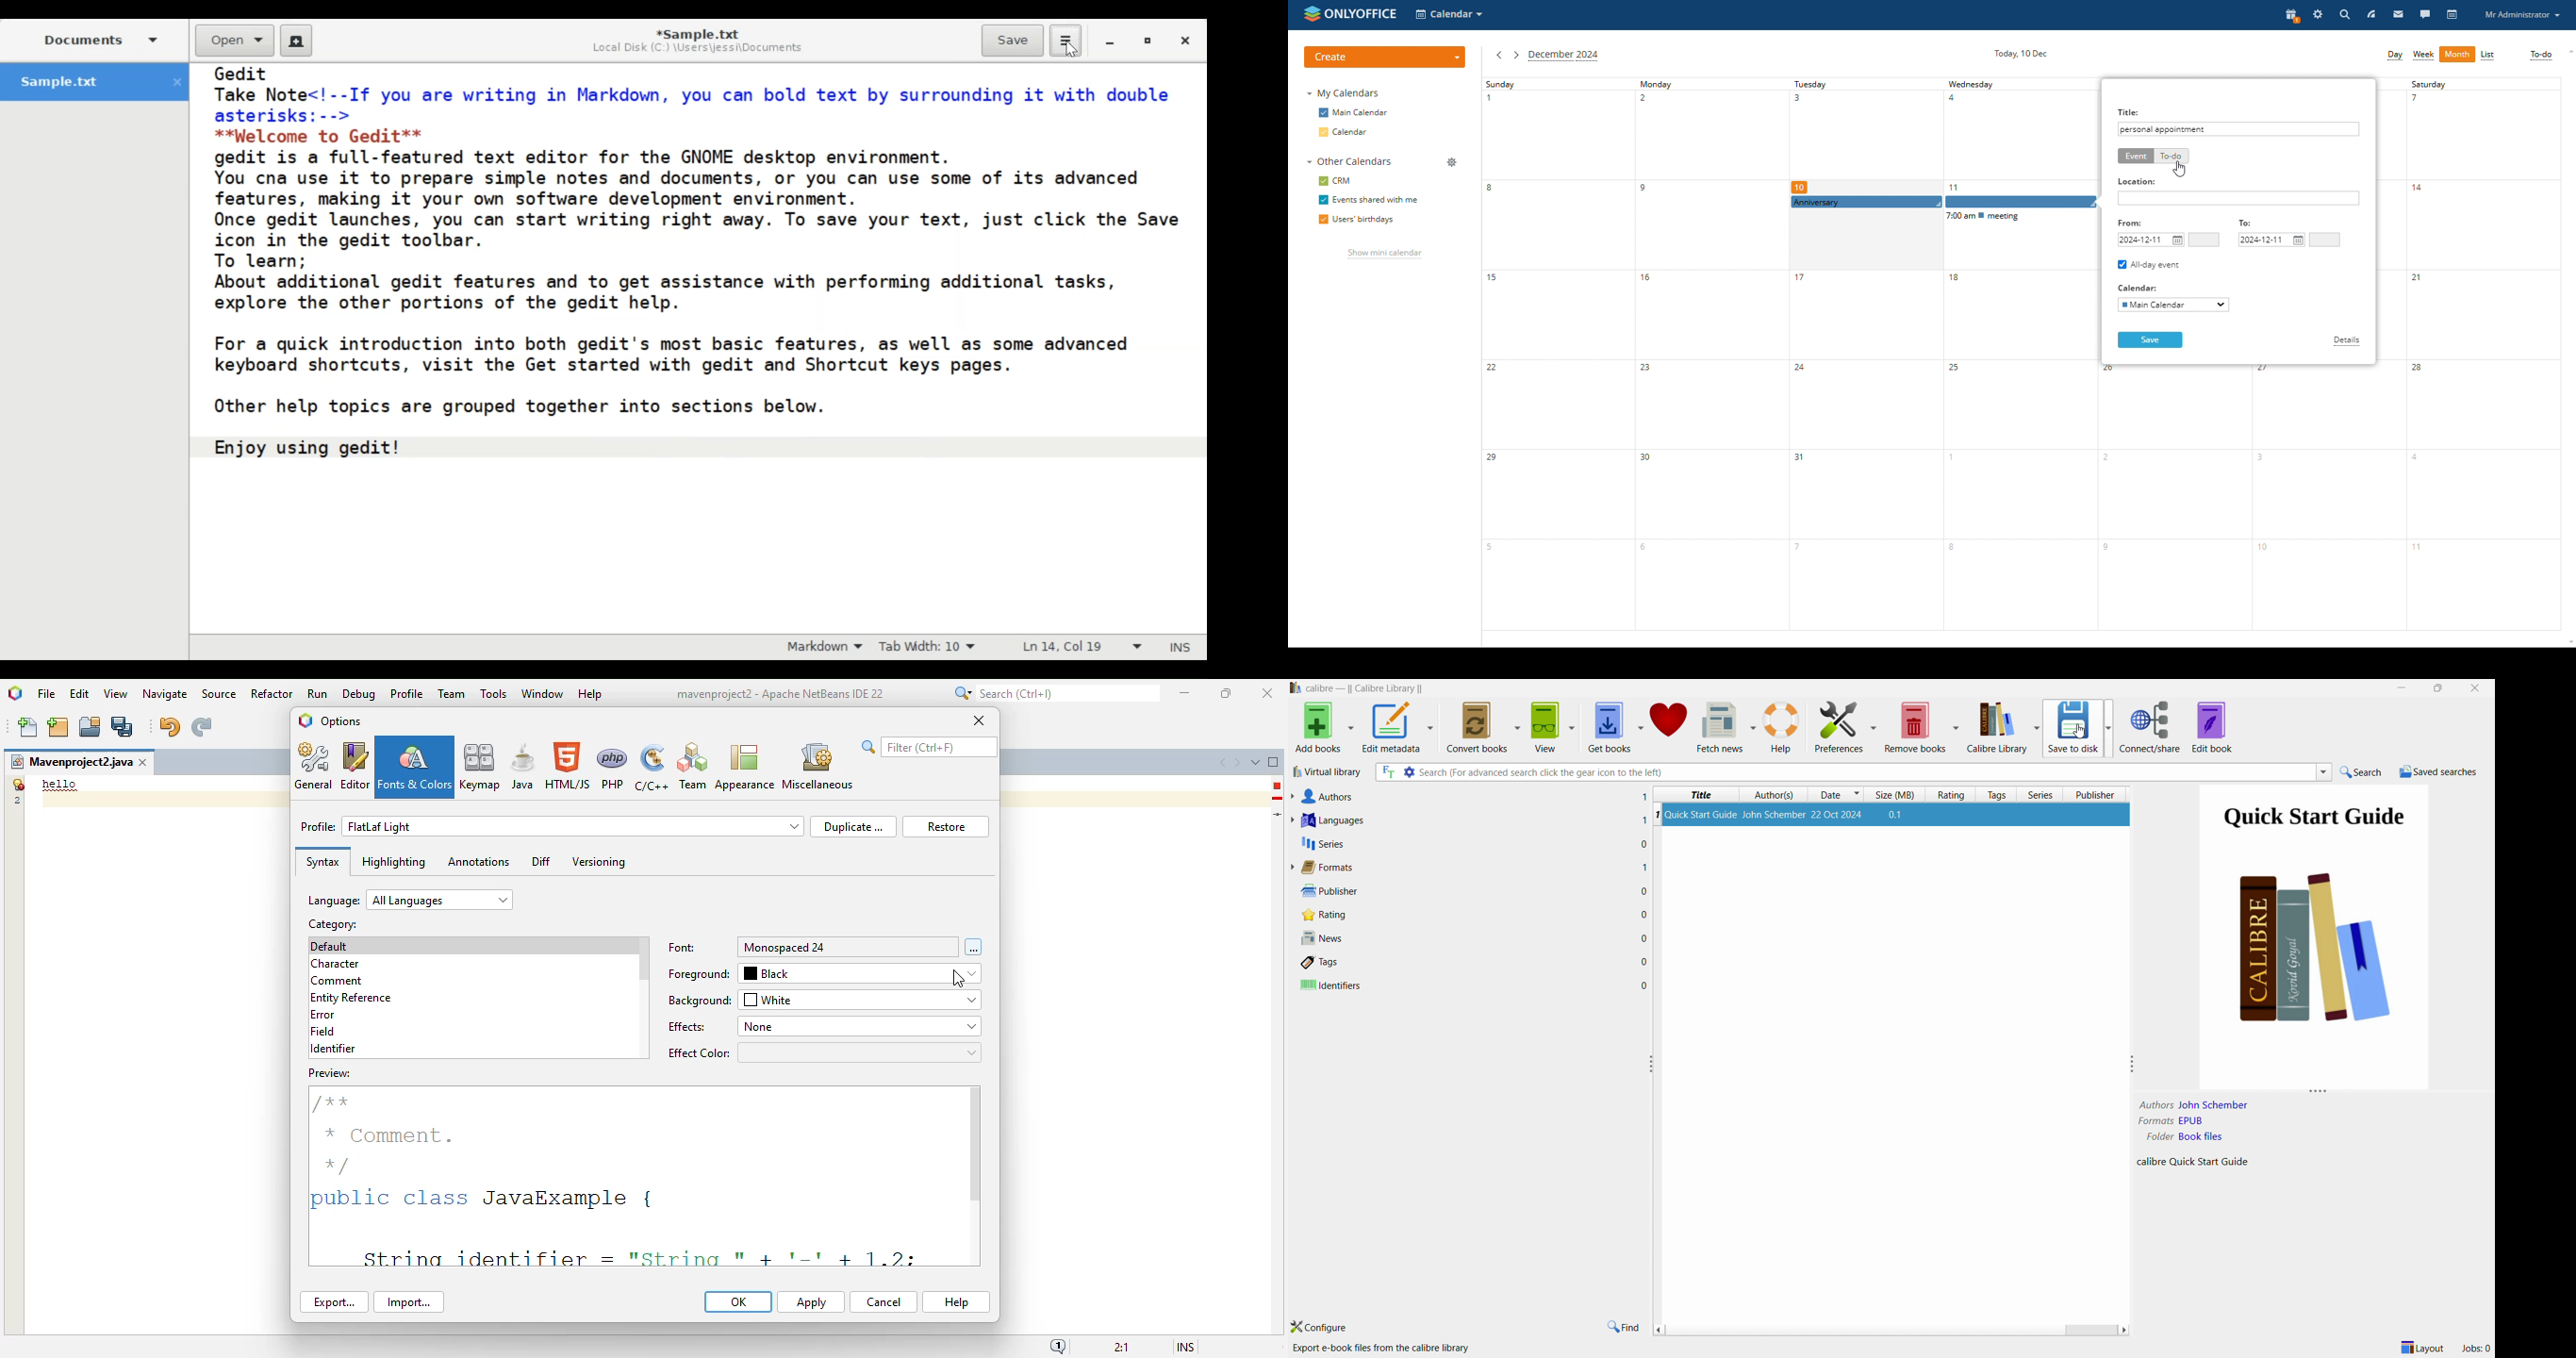 Image resolution: width=2576 pixels, height=1372 pixels. Describe the element at coordinates (2152, 1120) in the screenshot. I see `Formats` at that location.